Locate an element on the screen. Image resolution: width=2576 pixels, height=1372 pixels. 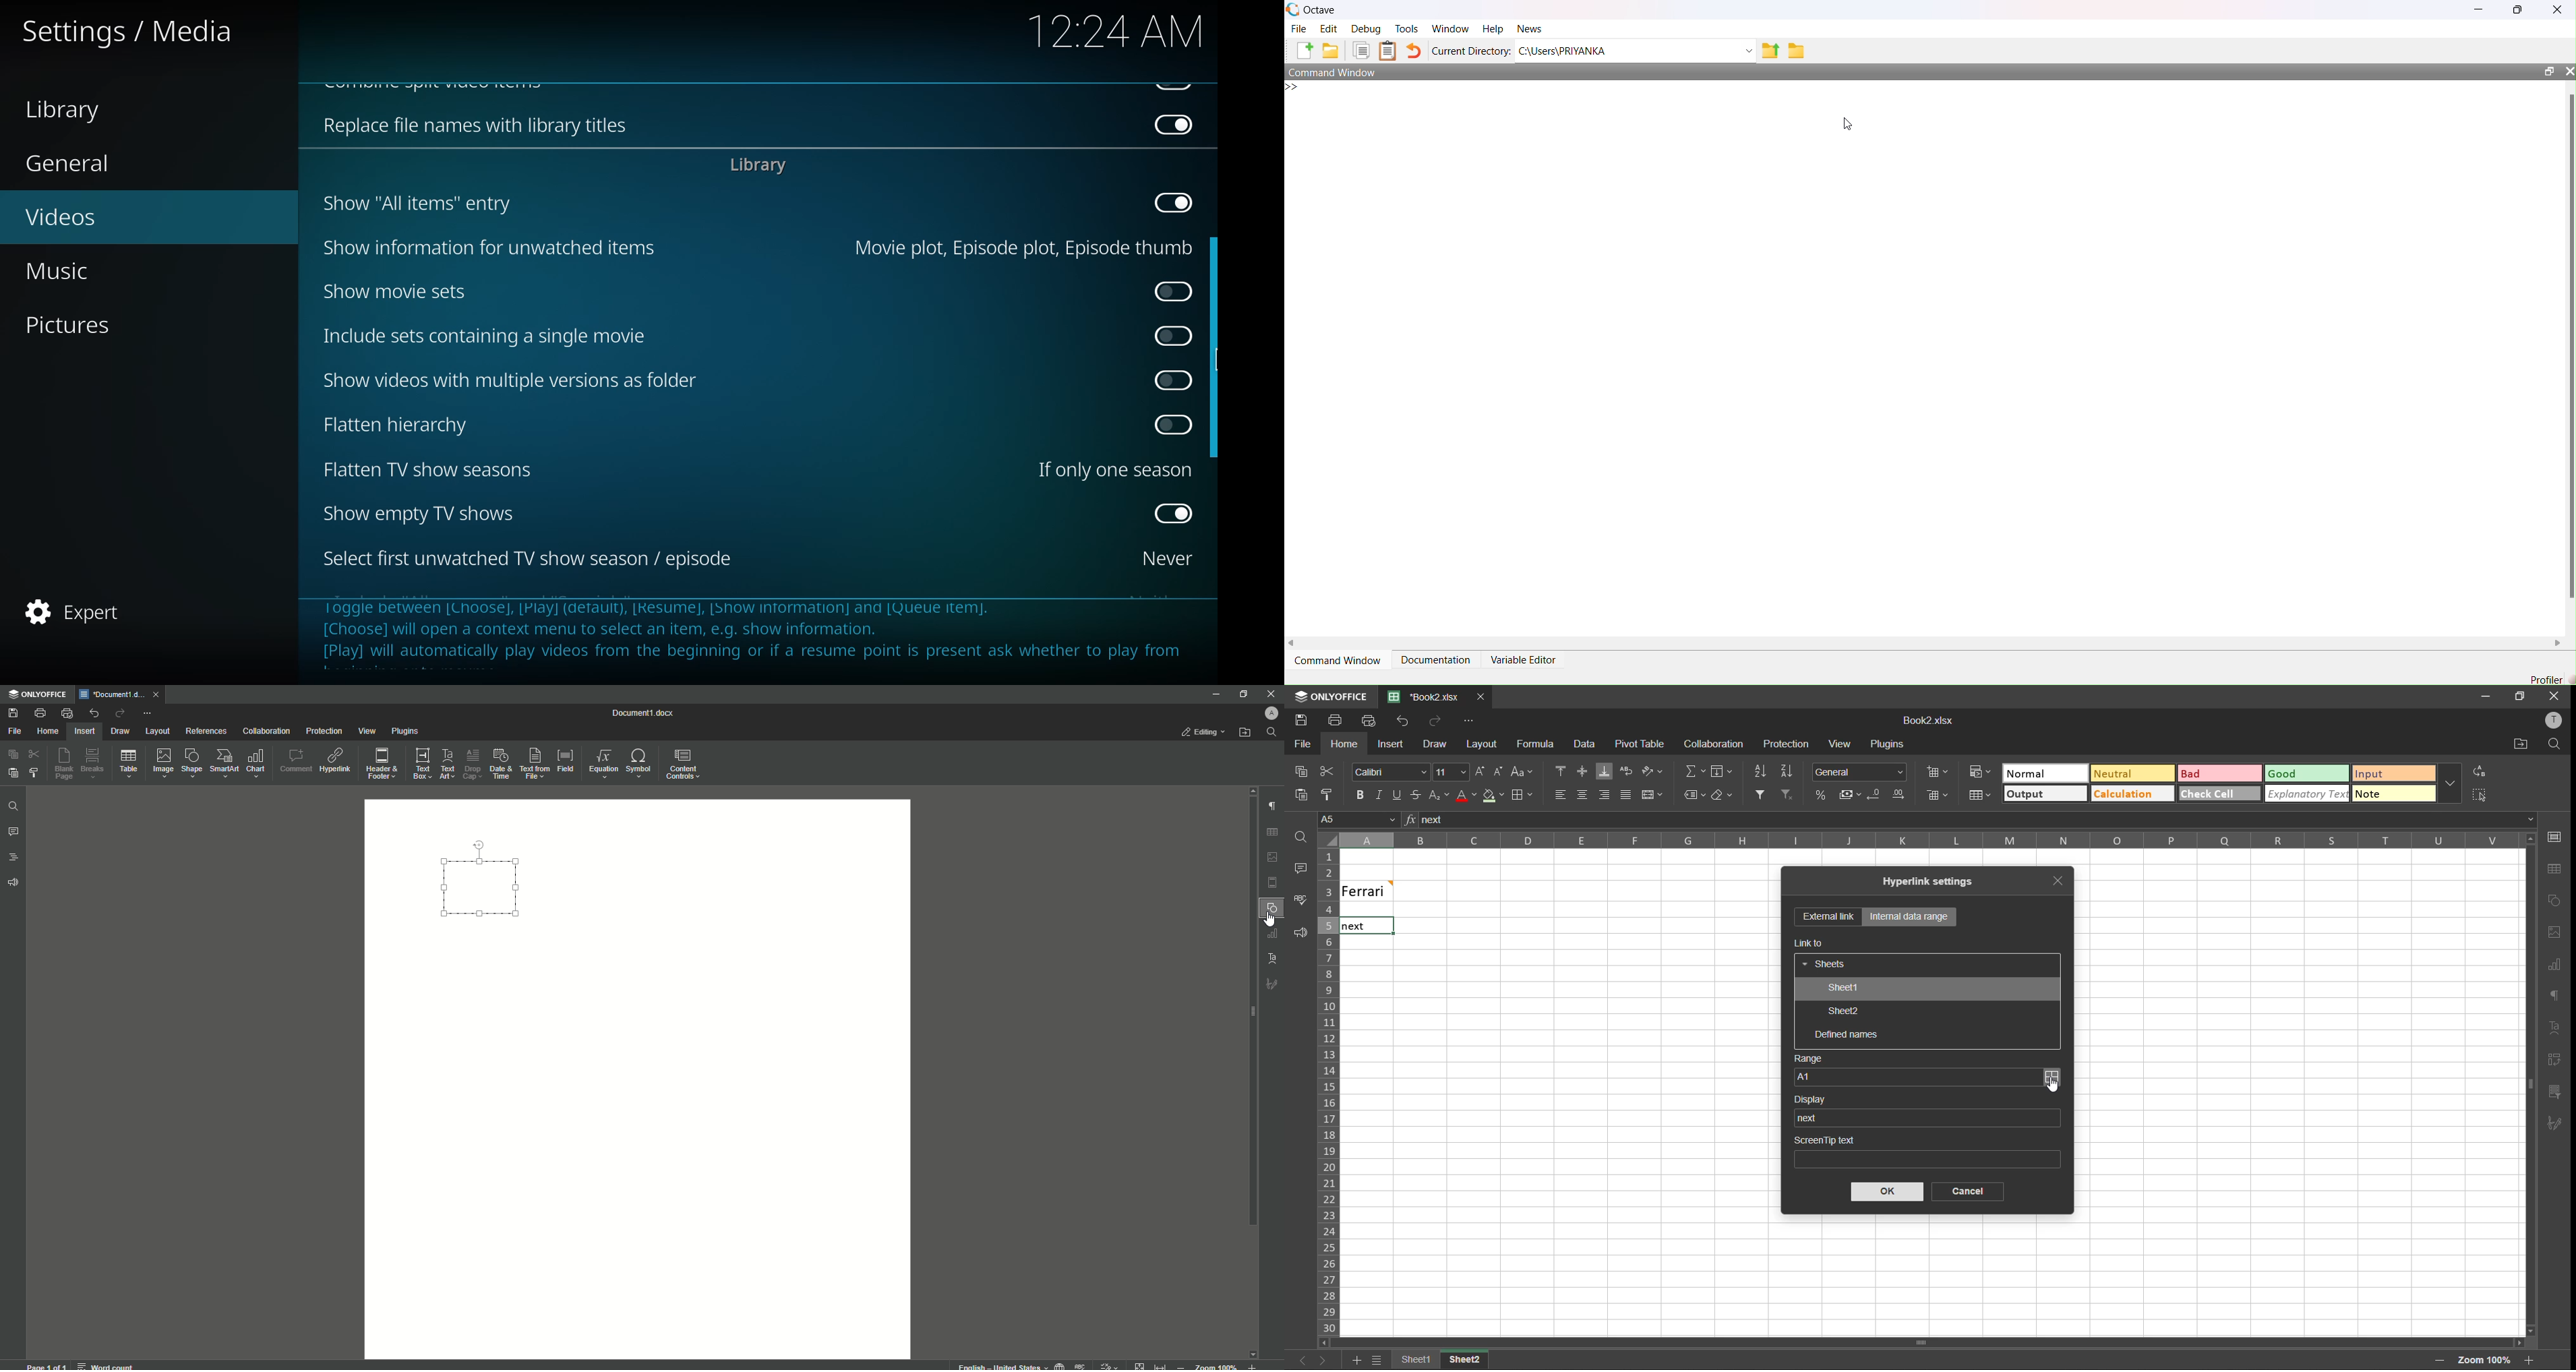
display is located at coordinates (1816, 1099).